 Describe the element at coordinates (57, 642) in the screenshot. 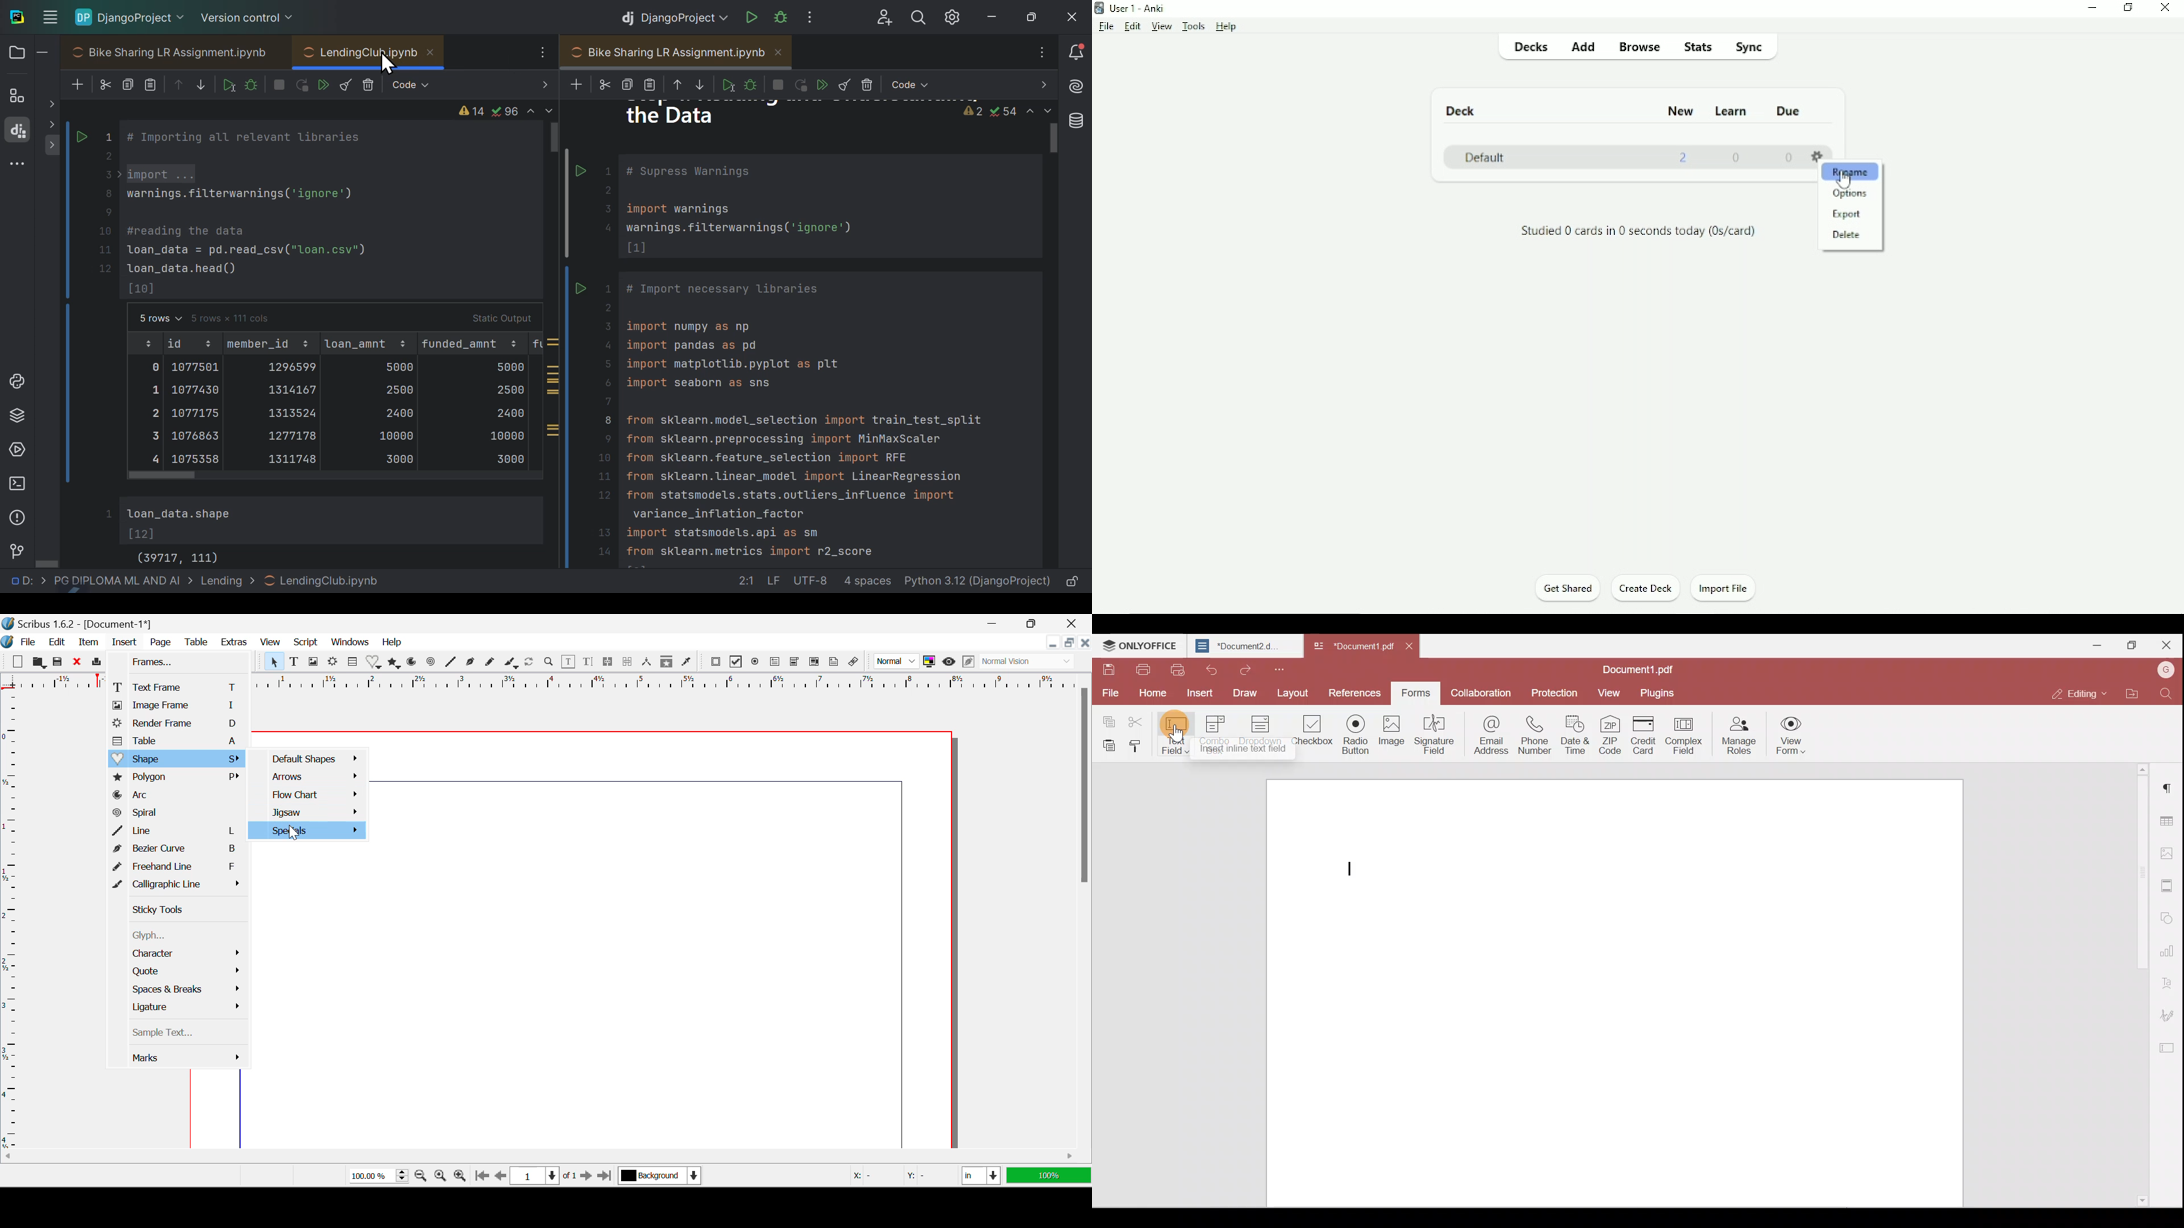

I see `Edit` at that location.